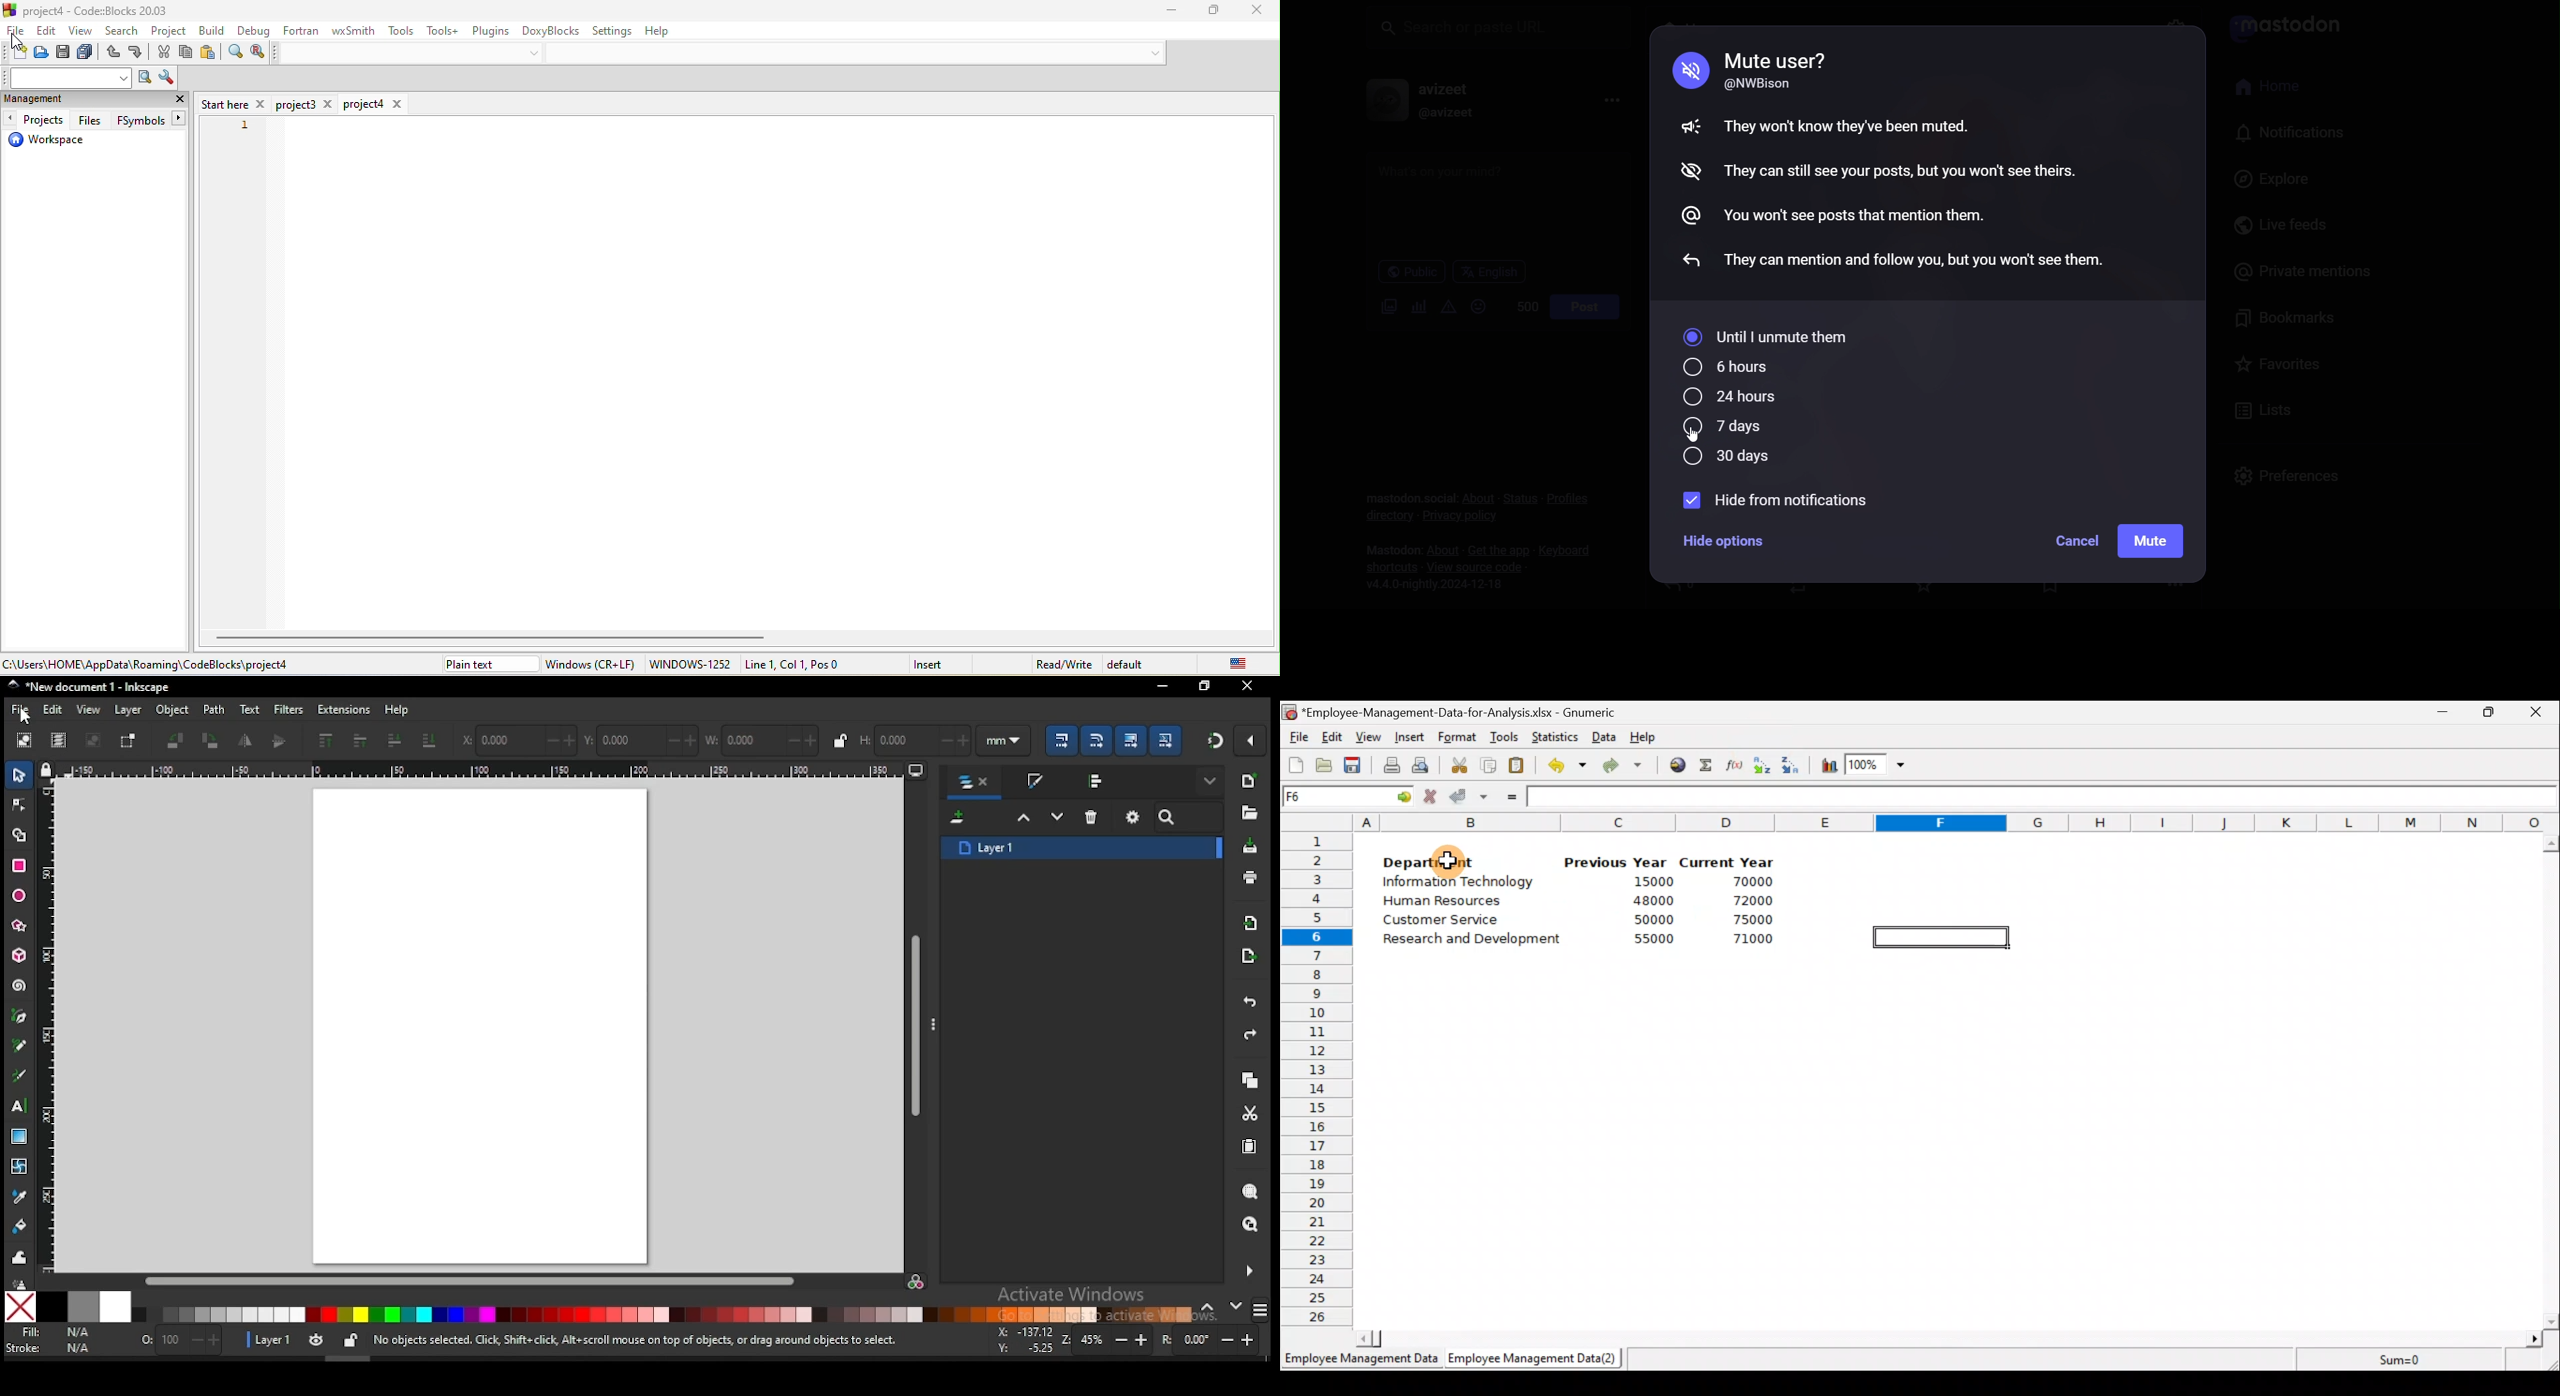 The height and width of the screenshot is (1400, 2576). What do you see at coordinates (1207, 10) in the screenshot?
I see `Minimizie/Maximize` at bounding box center [1207, 10].